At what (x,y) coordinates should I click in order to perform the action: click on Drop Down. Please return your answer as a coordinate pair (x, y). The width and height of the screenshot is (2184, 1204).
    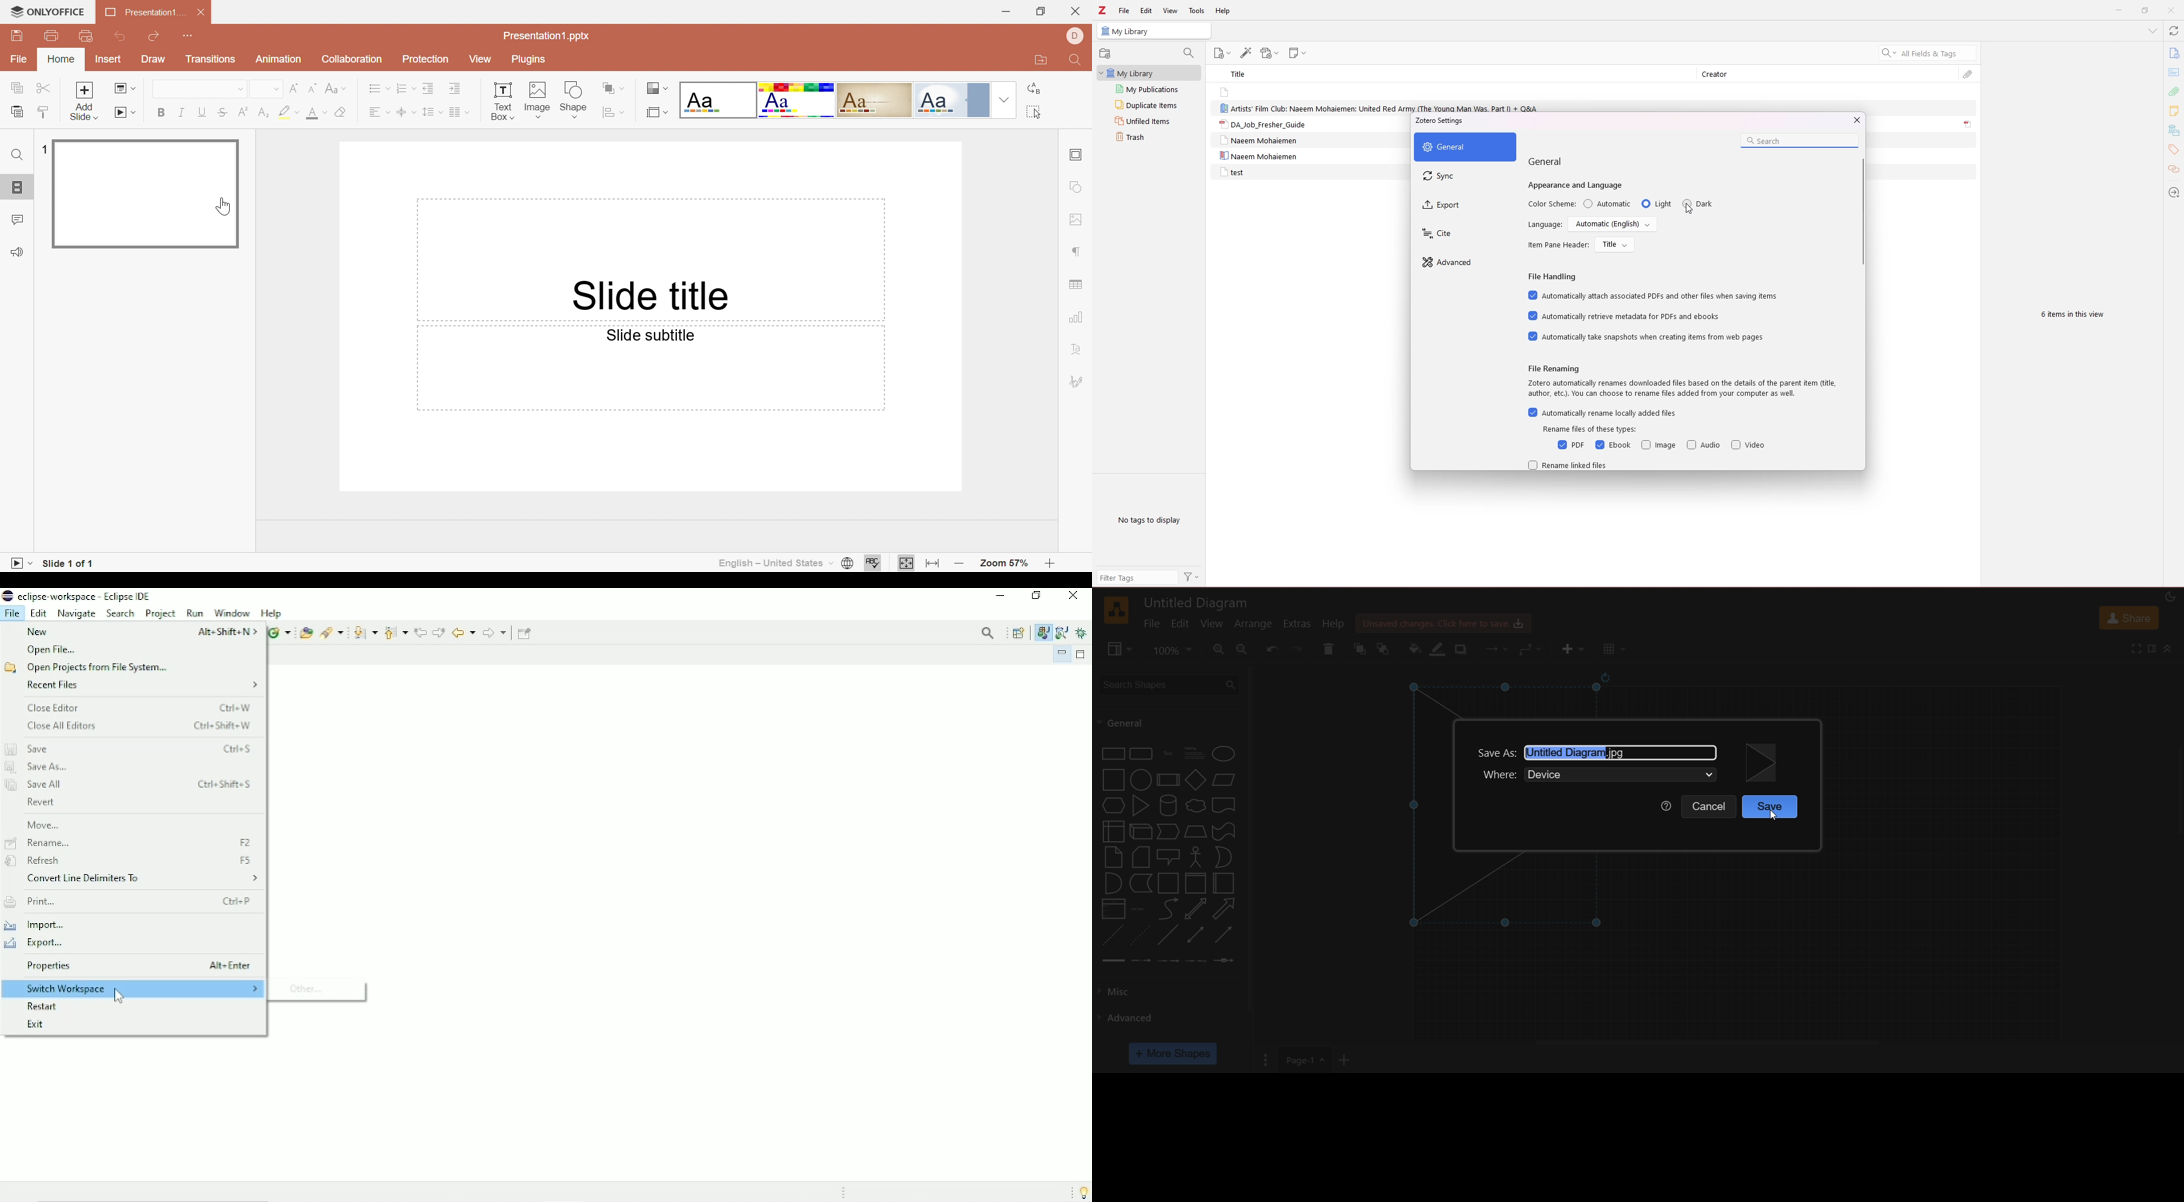
    Looking at the image, I should click on (624, 113).